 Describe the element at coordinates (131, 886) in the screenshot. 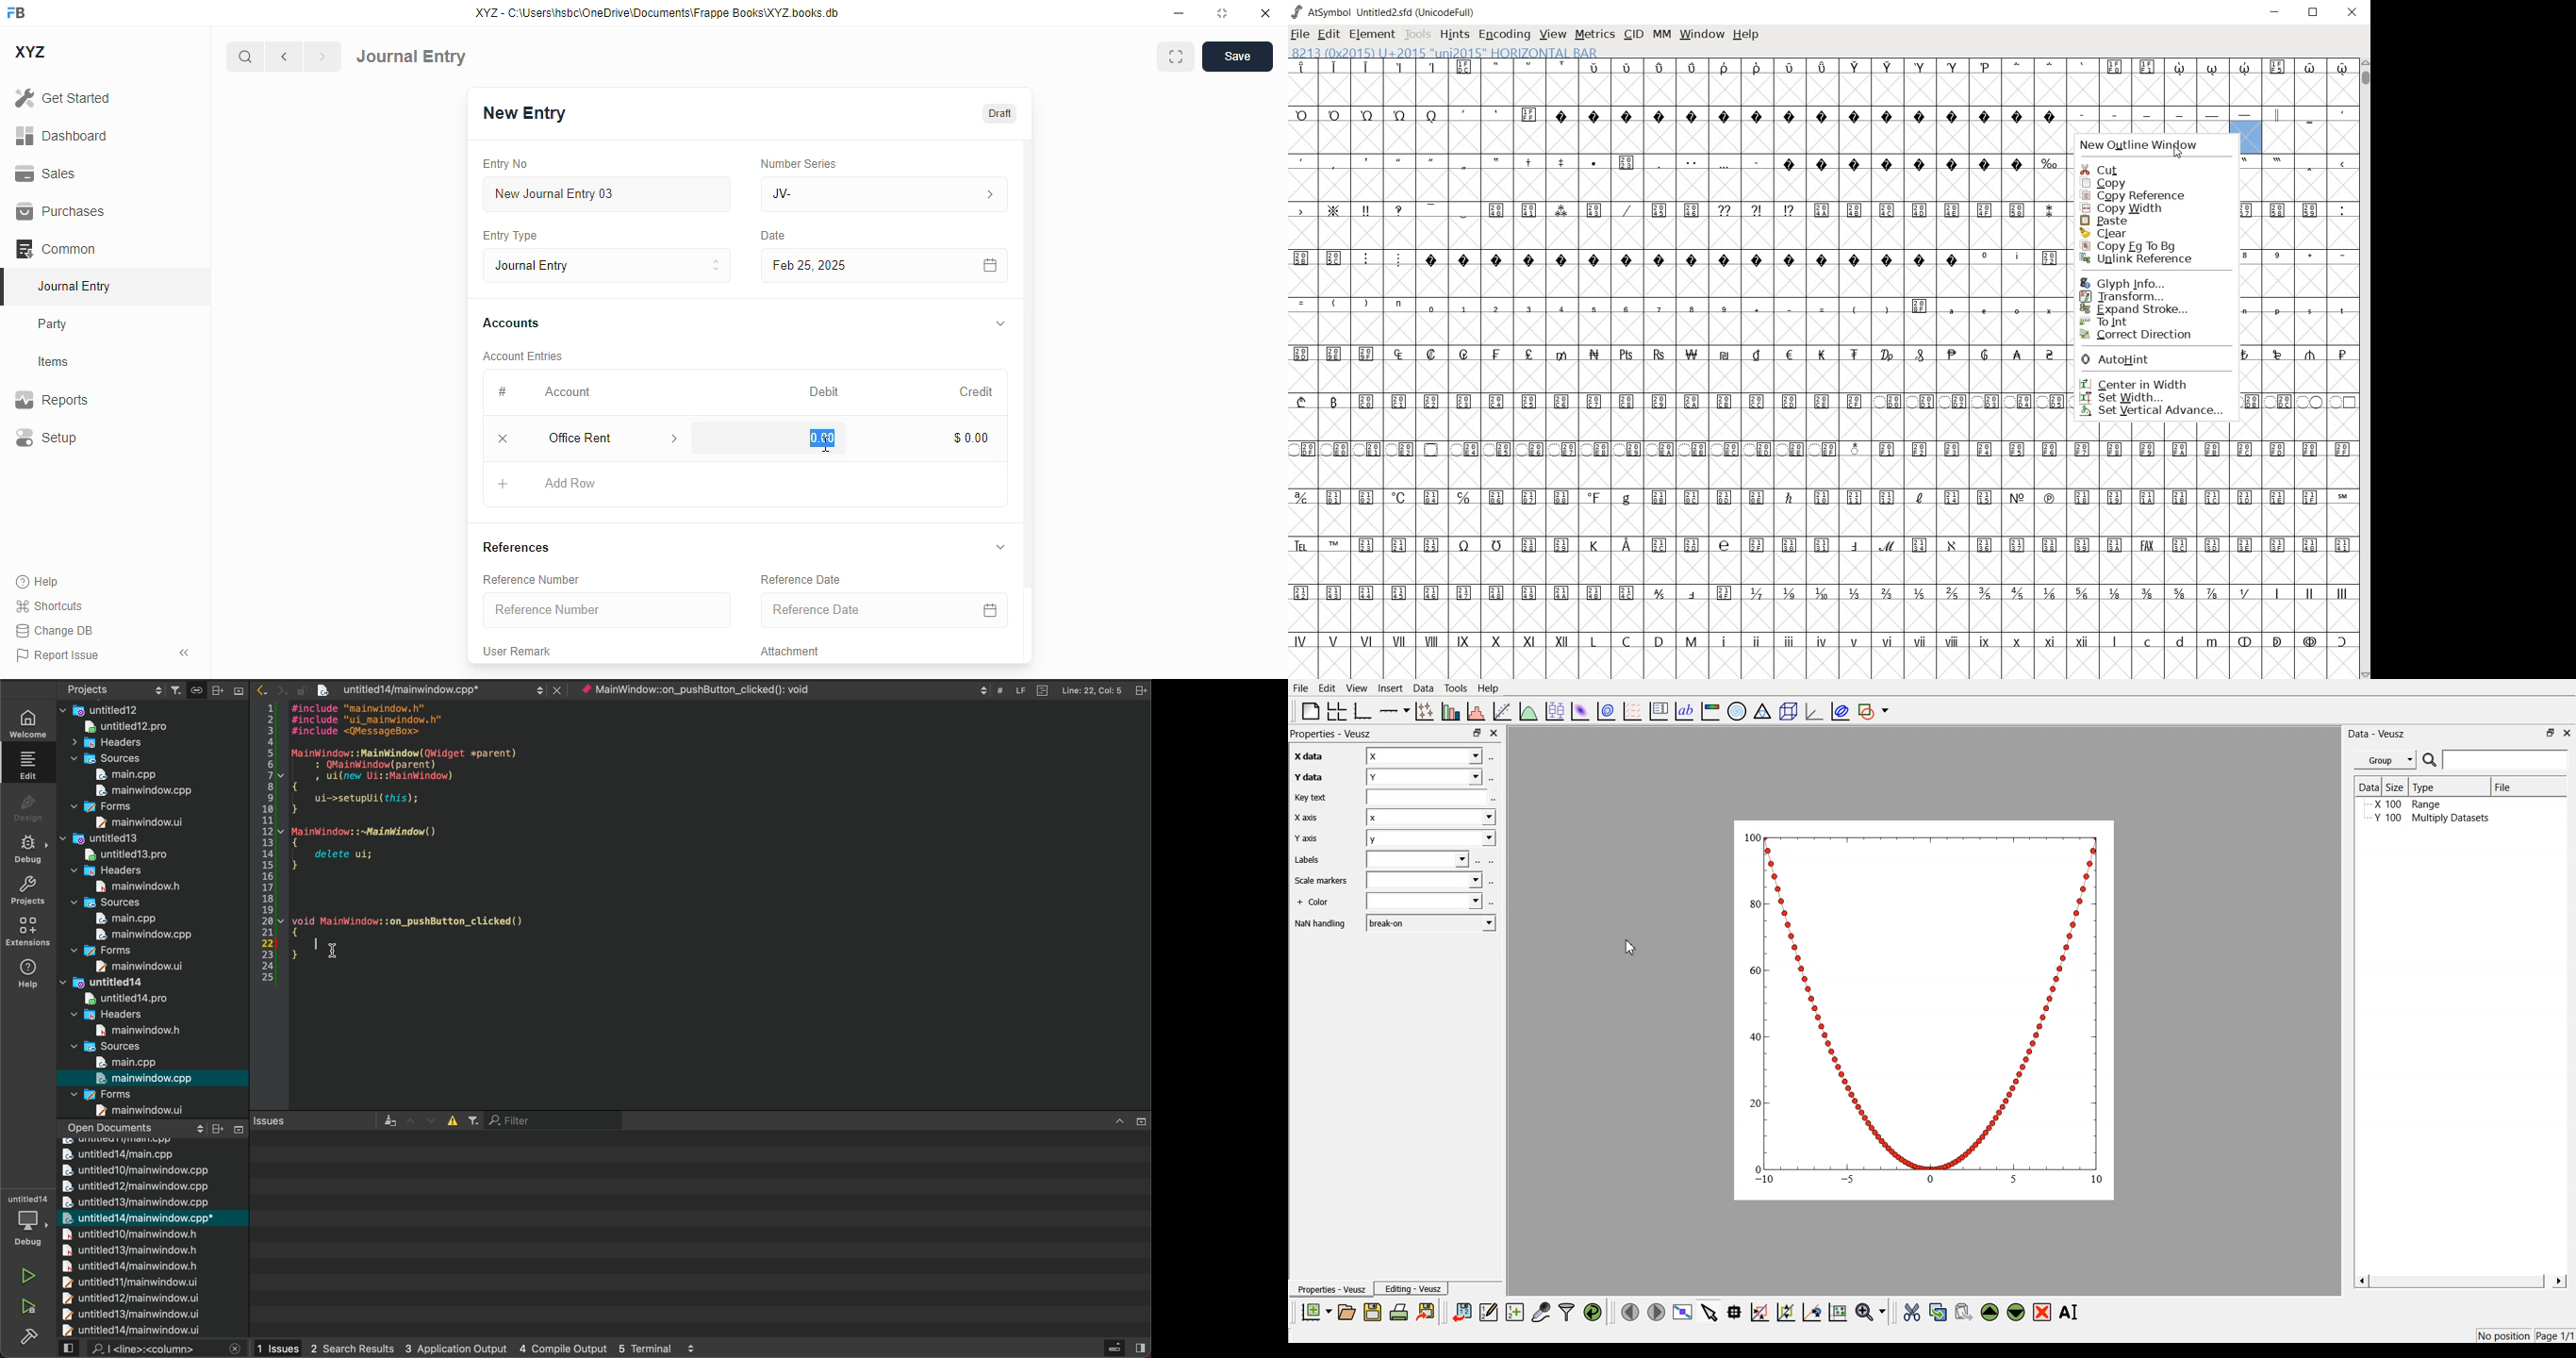

I see `main window` at that location.